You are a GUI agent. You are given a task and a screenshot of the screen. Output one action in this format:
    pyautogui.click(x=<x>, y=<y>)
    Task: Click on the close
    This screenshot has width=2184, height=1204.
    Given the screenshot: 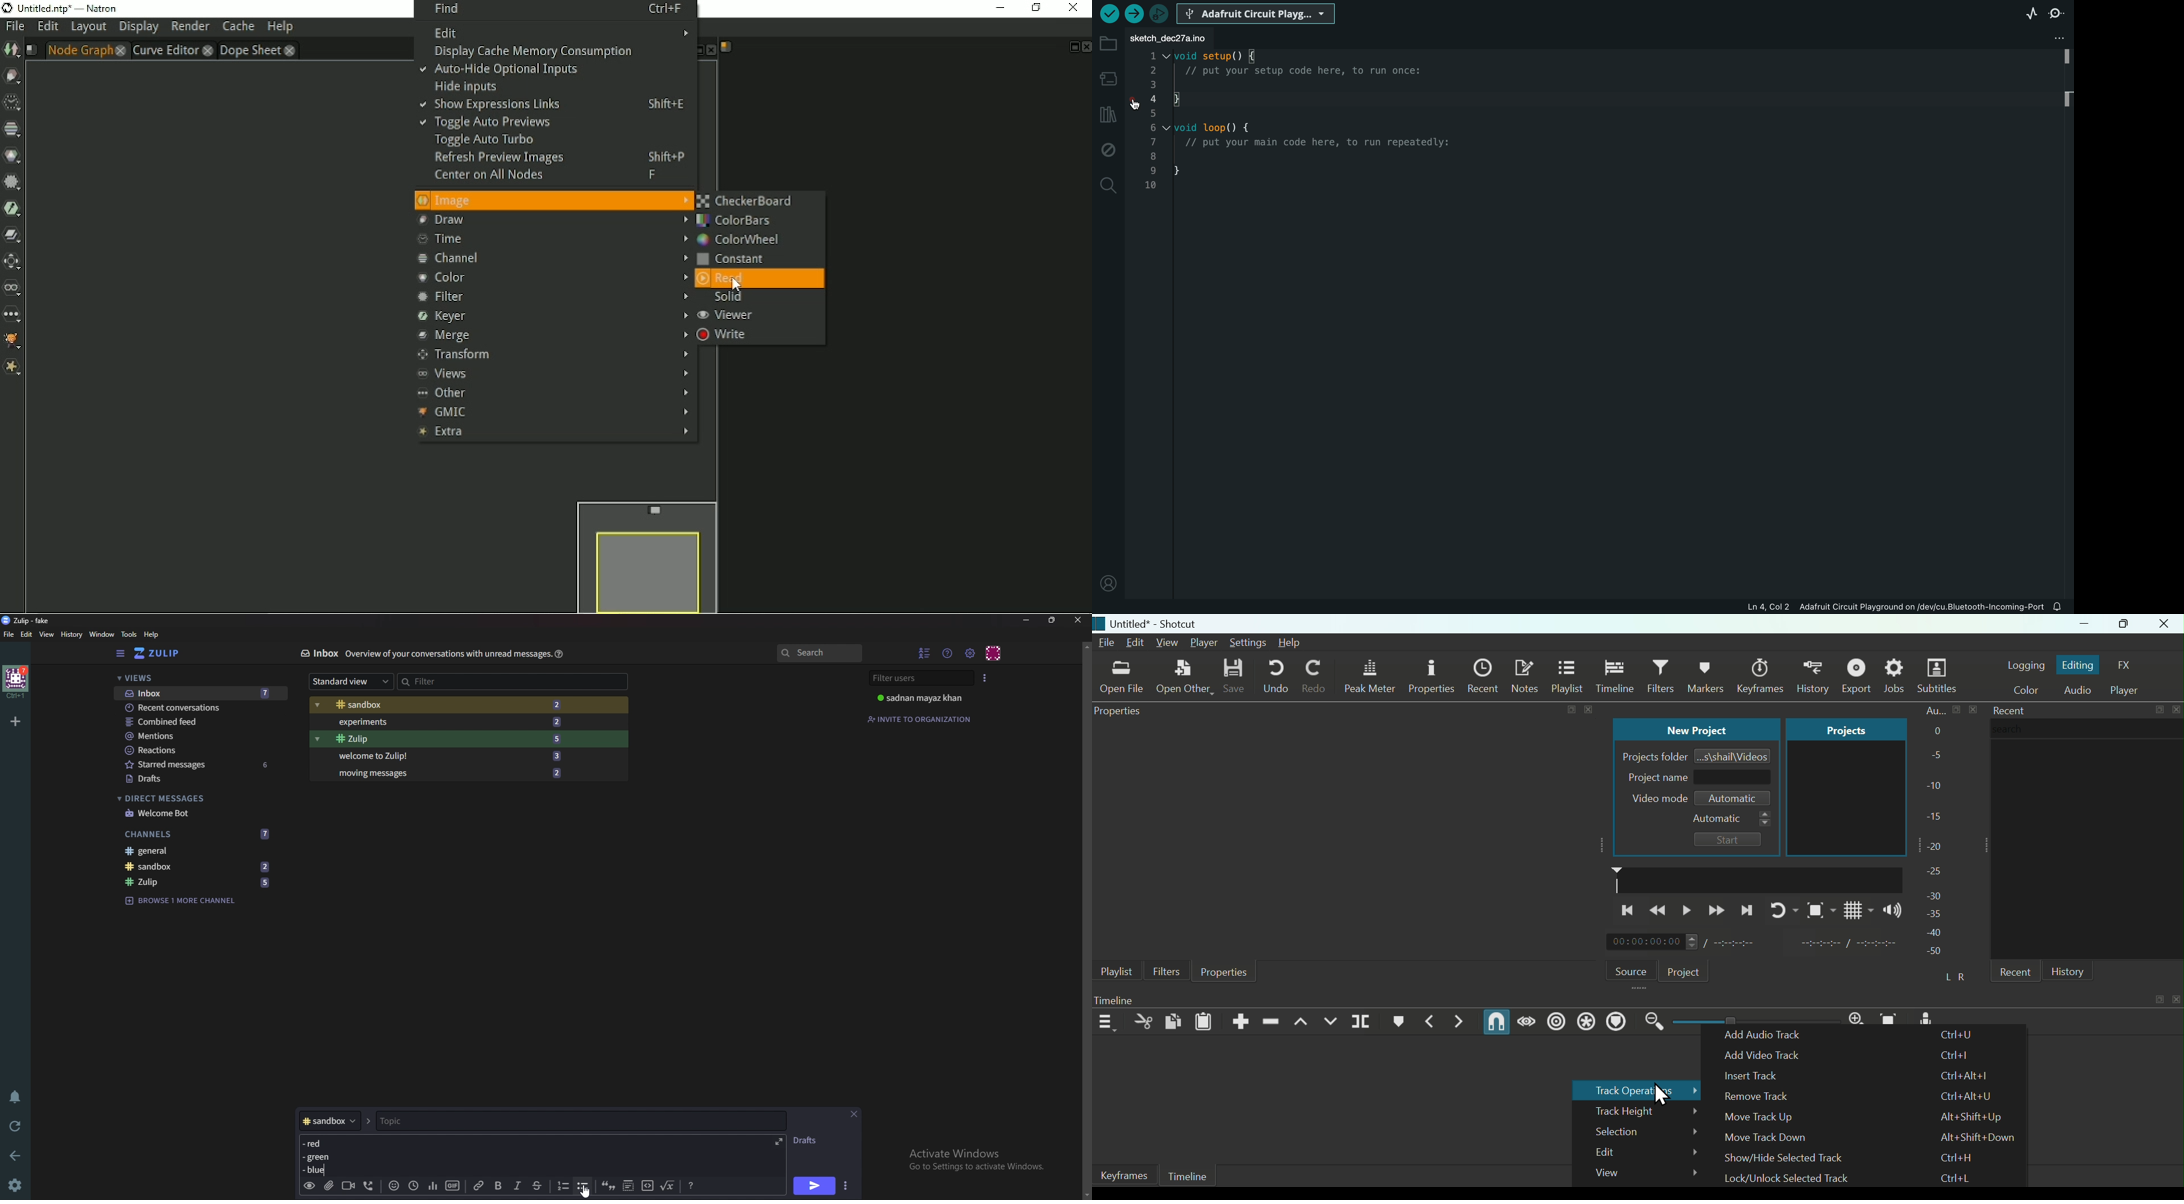 What is the action you would take?
    pyautogui.click(x=1077, y=620)
    